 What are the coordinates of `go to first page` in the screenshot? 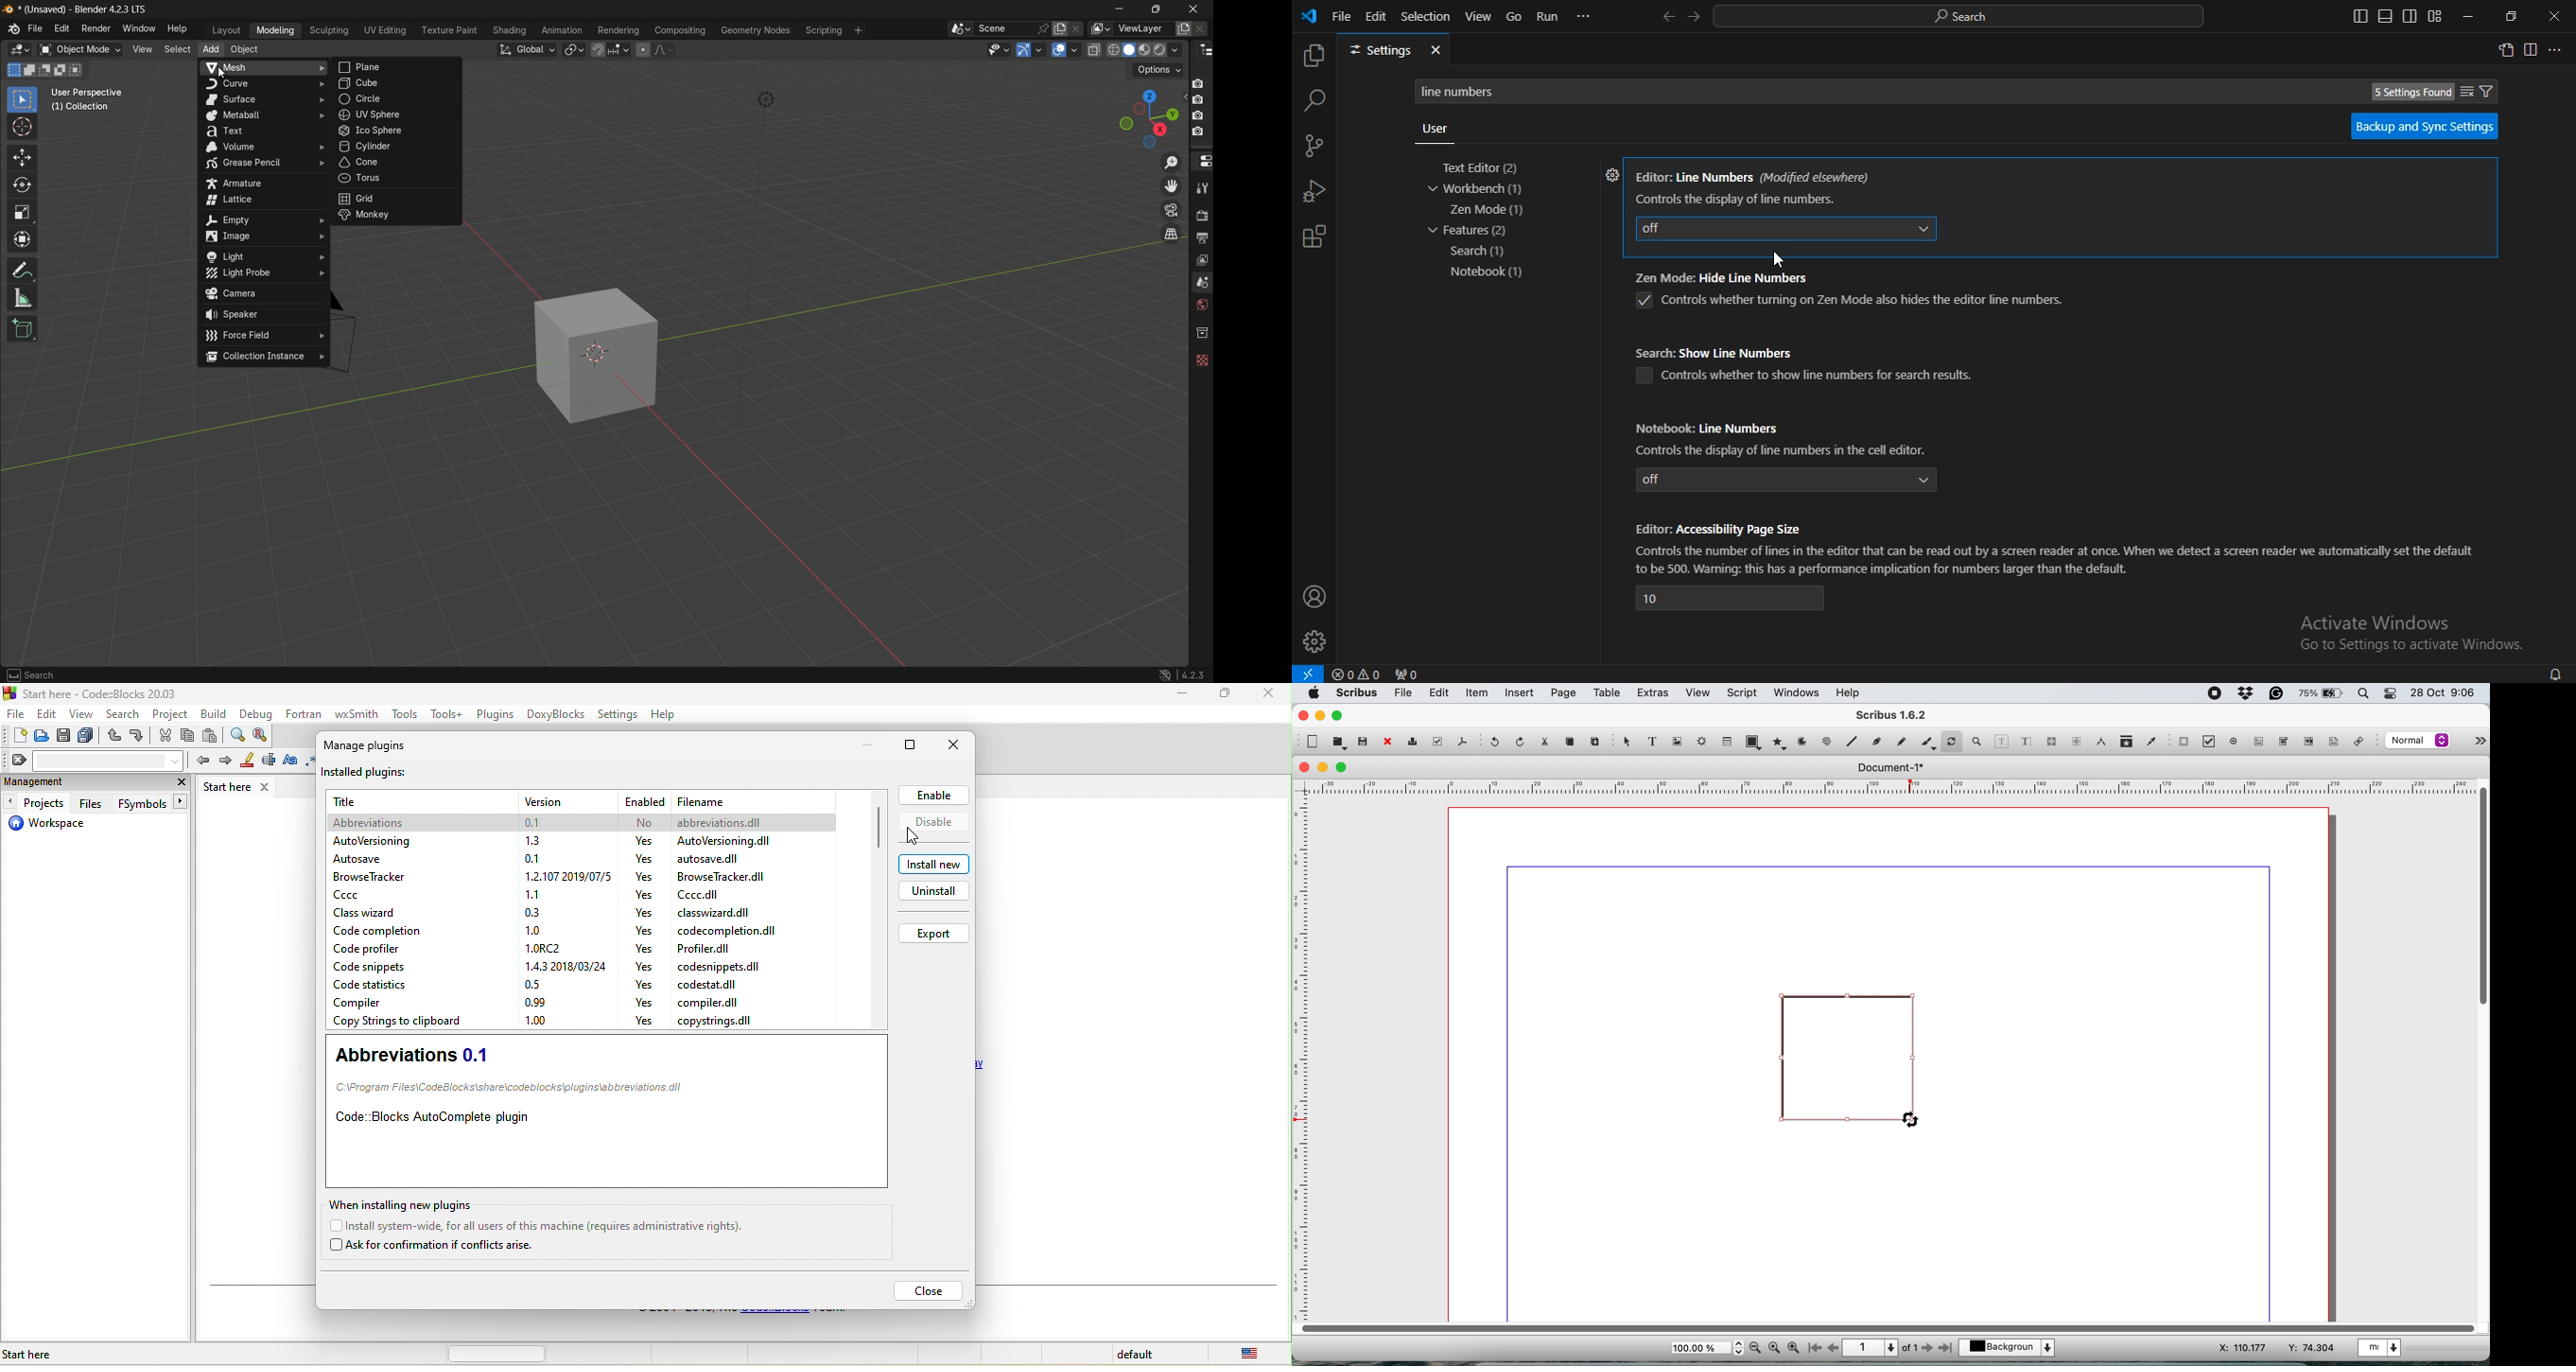 It's located at (1814, 1348).